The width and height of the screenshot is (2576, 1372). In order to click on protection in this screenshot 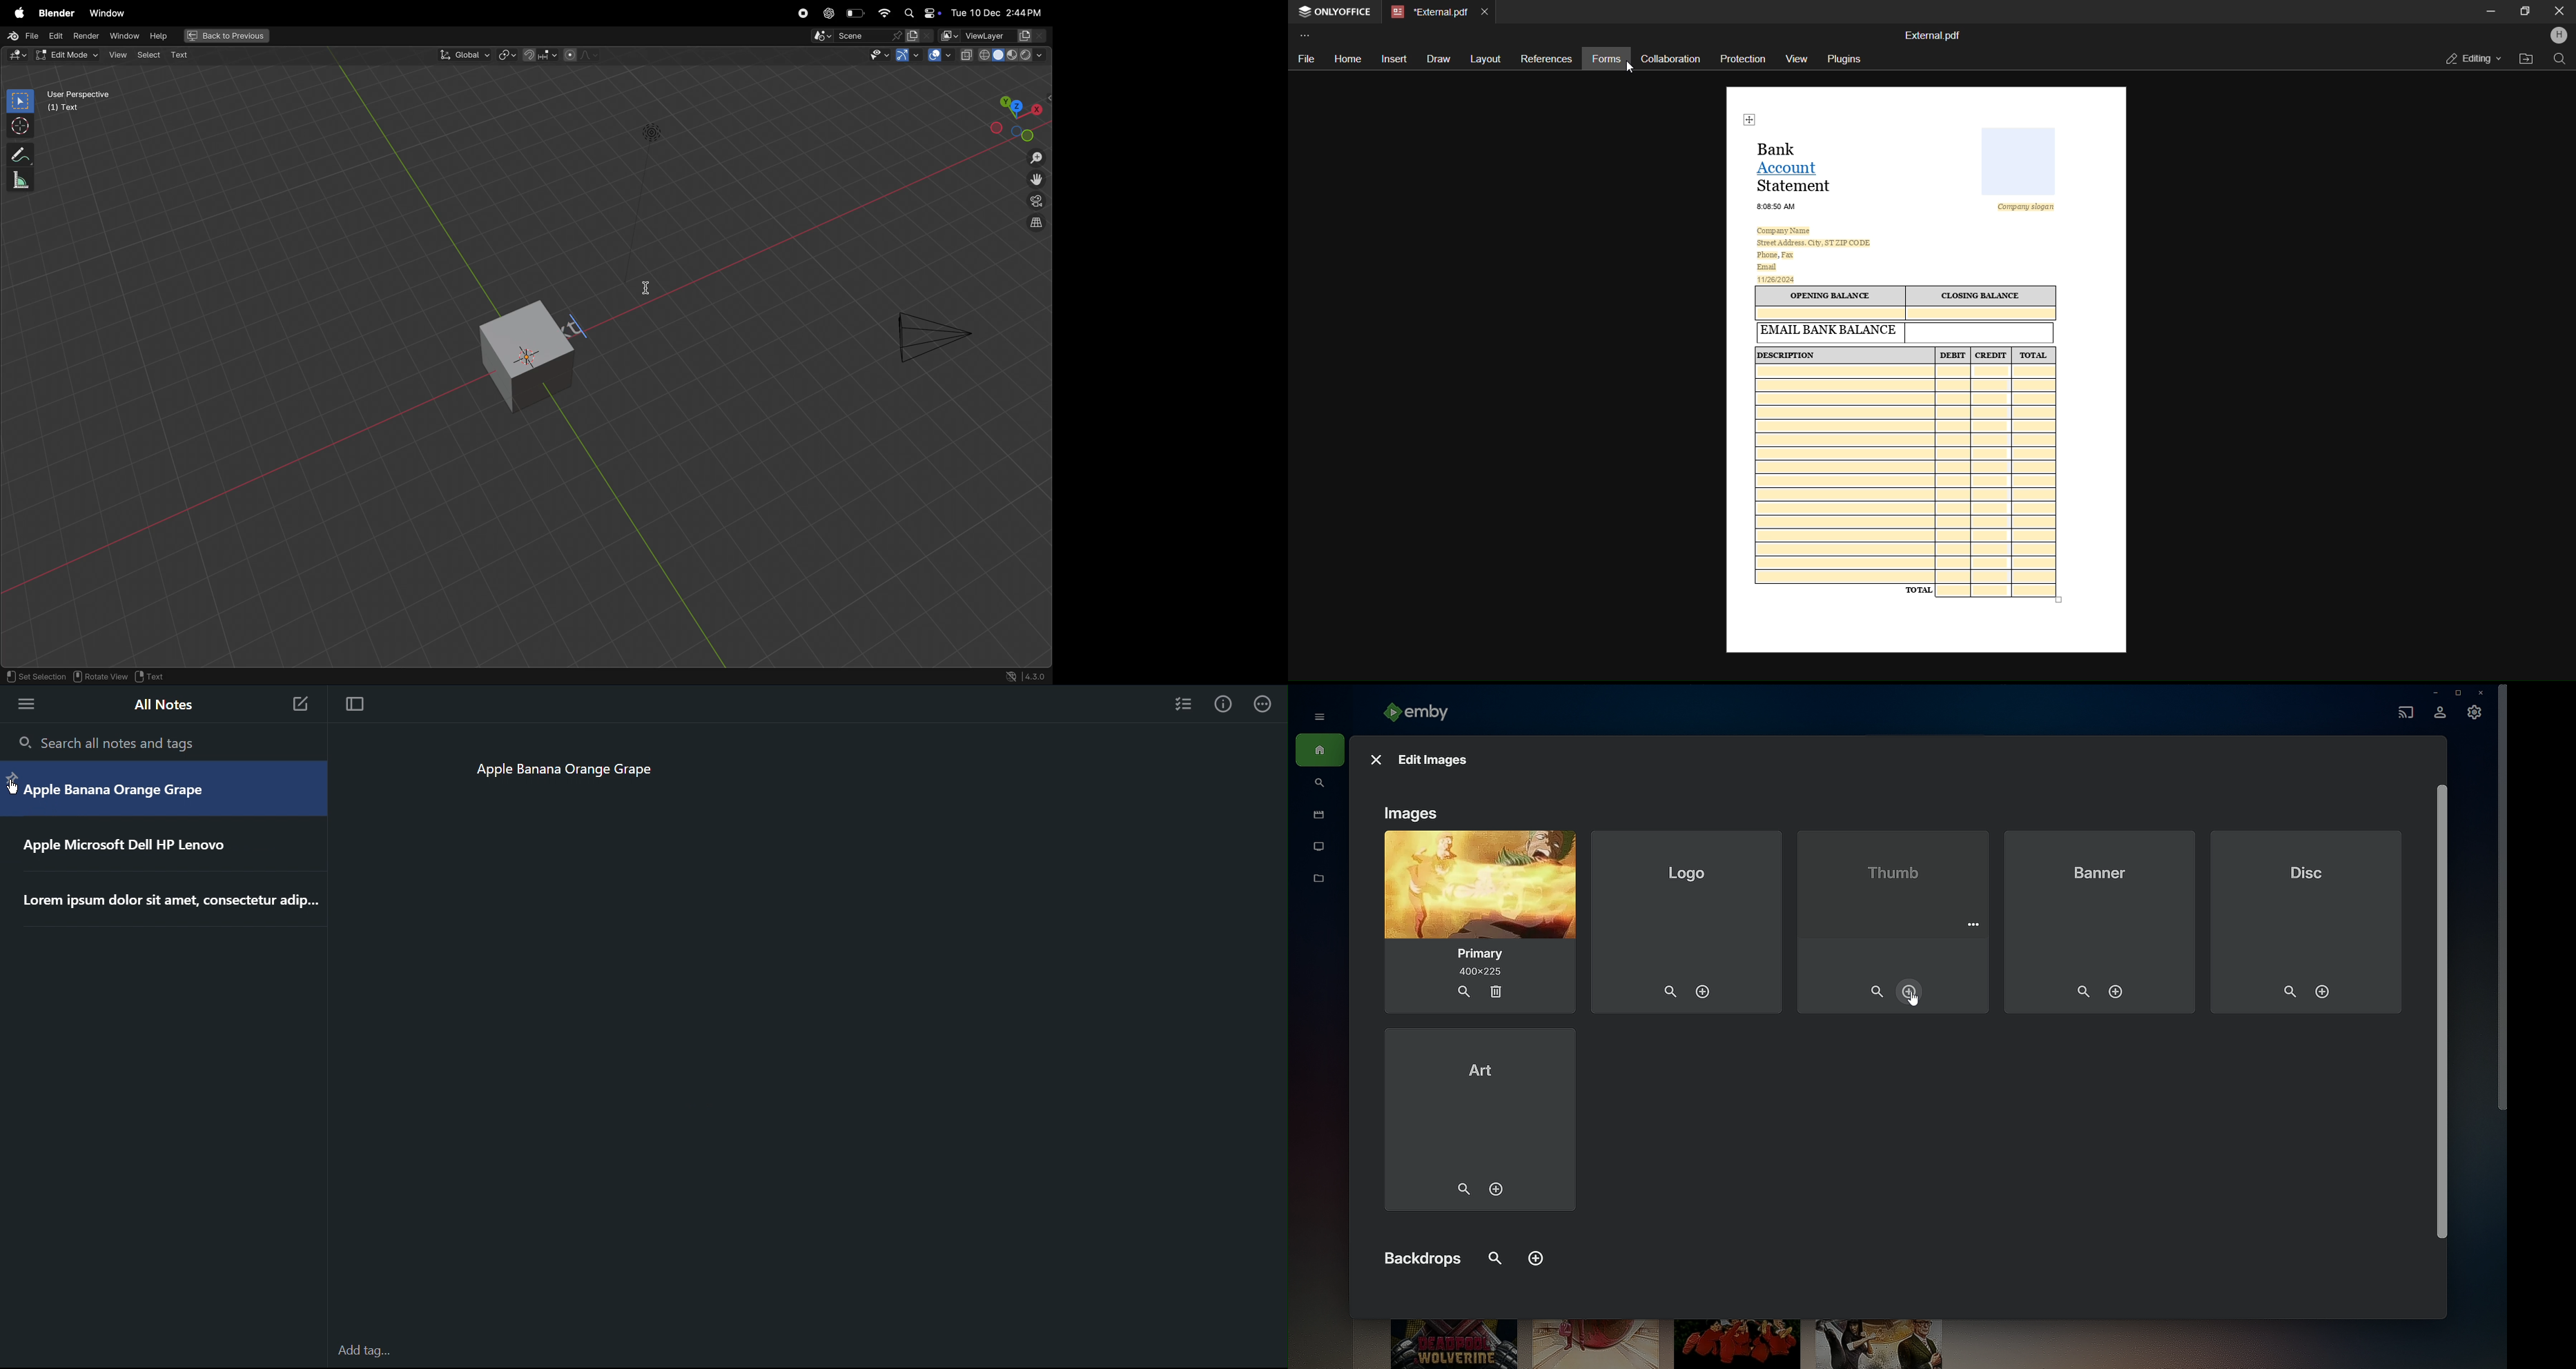, I will do `click(1744, 60)`.